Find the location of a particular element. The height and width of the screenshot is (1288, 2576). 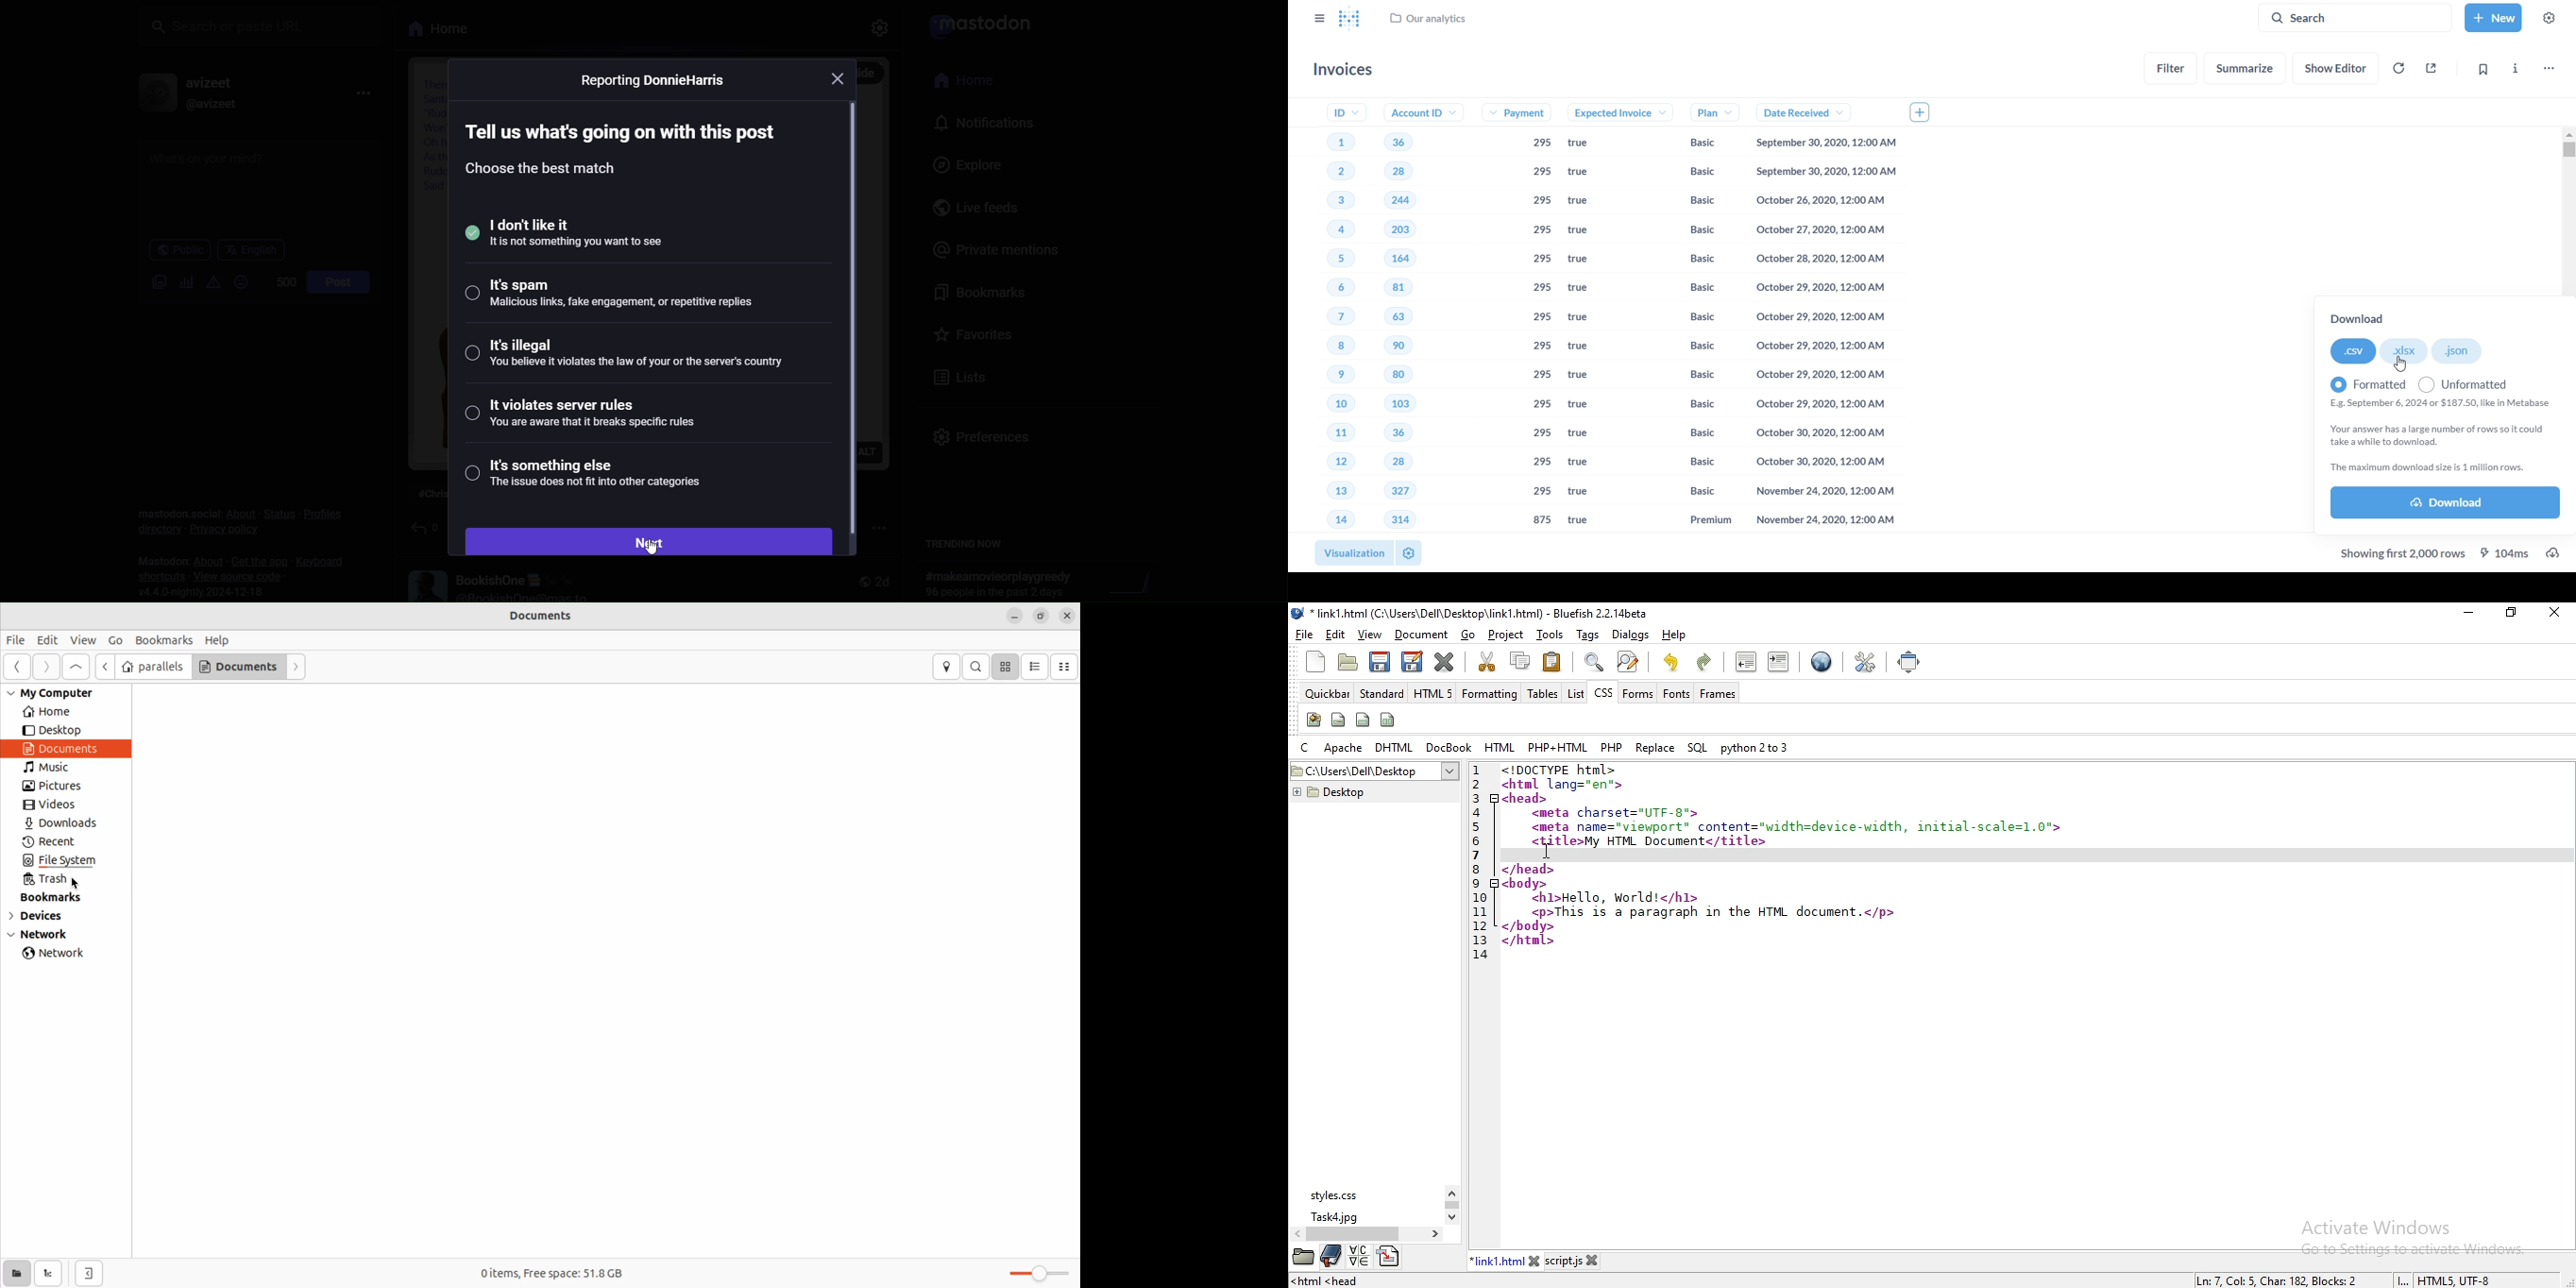

save file as  is located at coordinates (1411, 662).